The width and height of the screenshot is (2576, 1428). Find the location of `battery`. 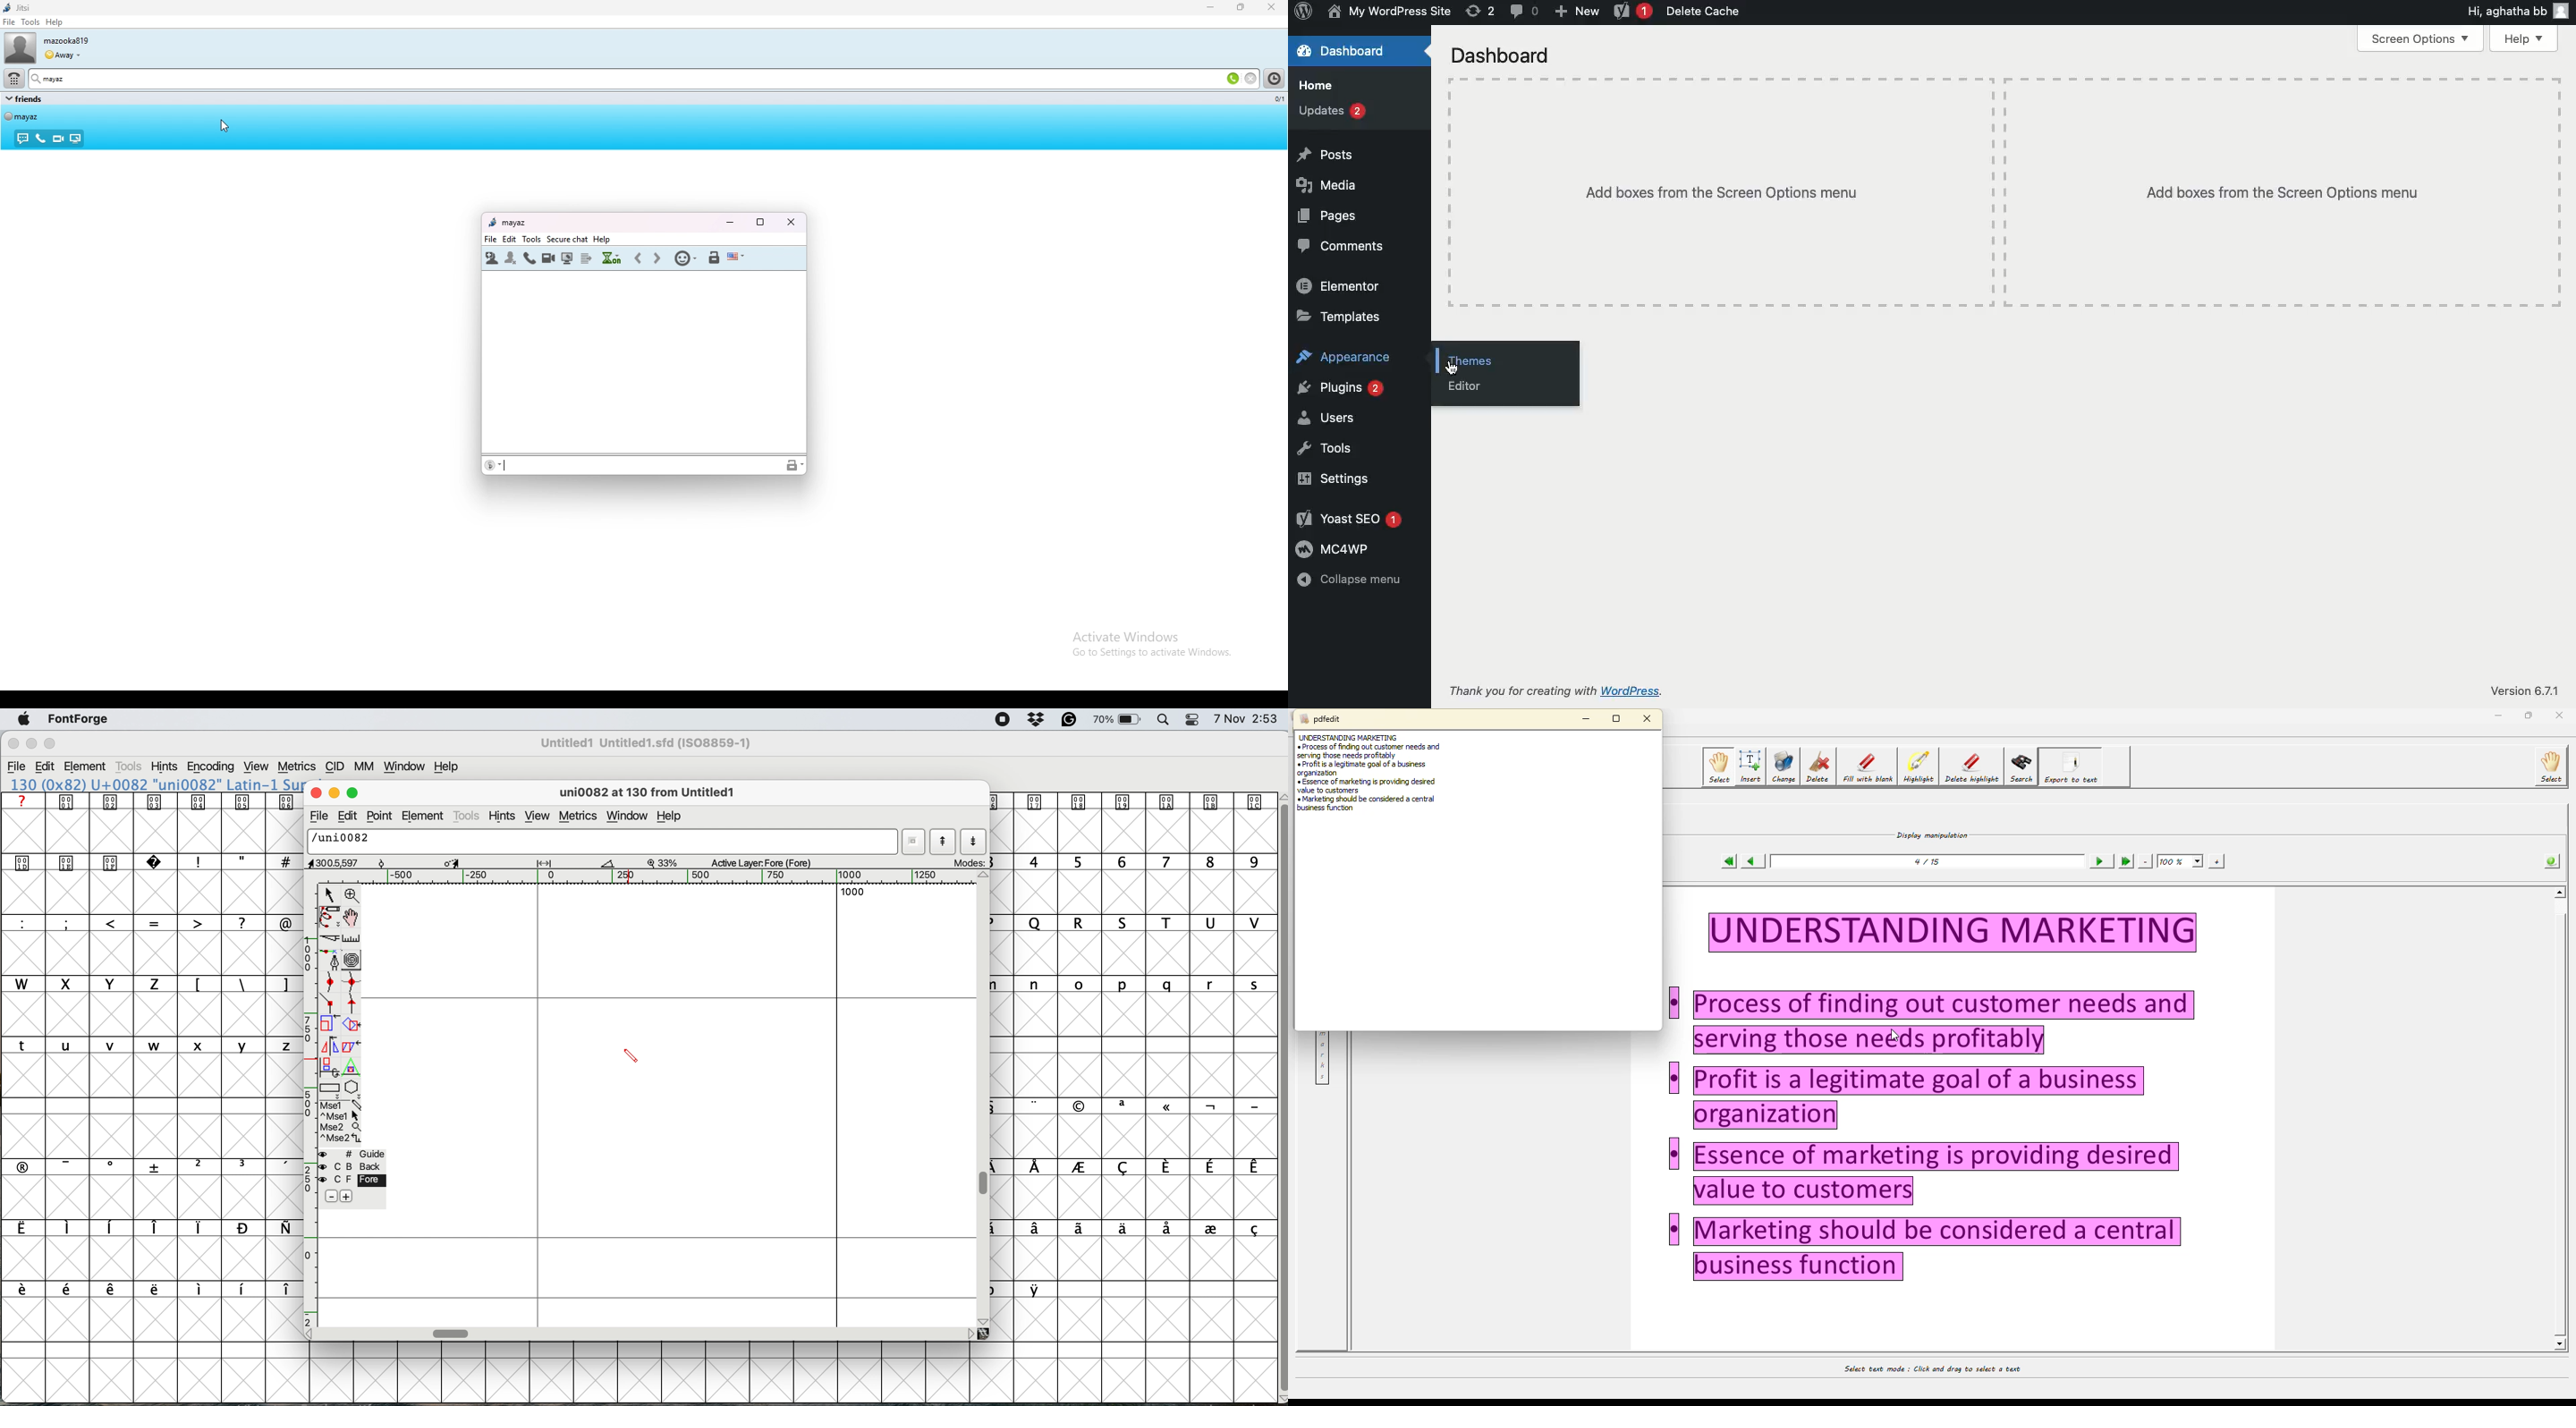

battery is located at coordinates (1119, 720).